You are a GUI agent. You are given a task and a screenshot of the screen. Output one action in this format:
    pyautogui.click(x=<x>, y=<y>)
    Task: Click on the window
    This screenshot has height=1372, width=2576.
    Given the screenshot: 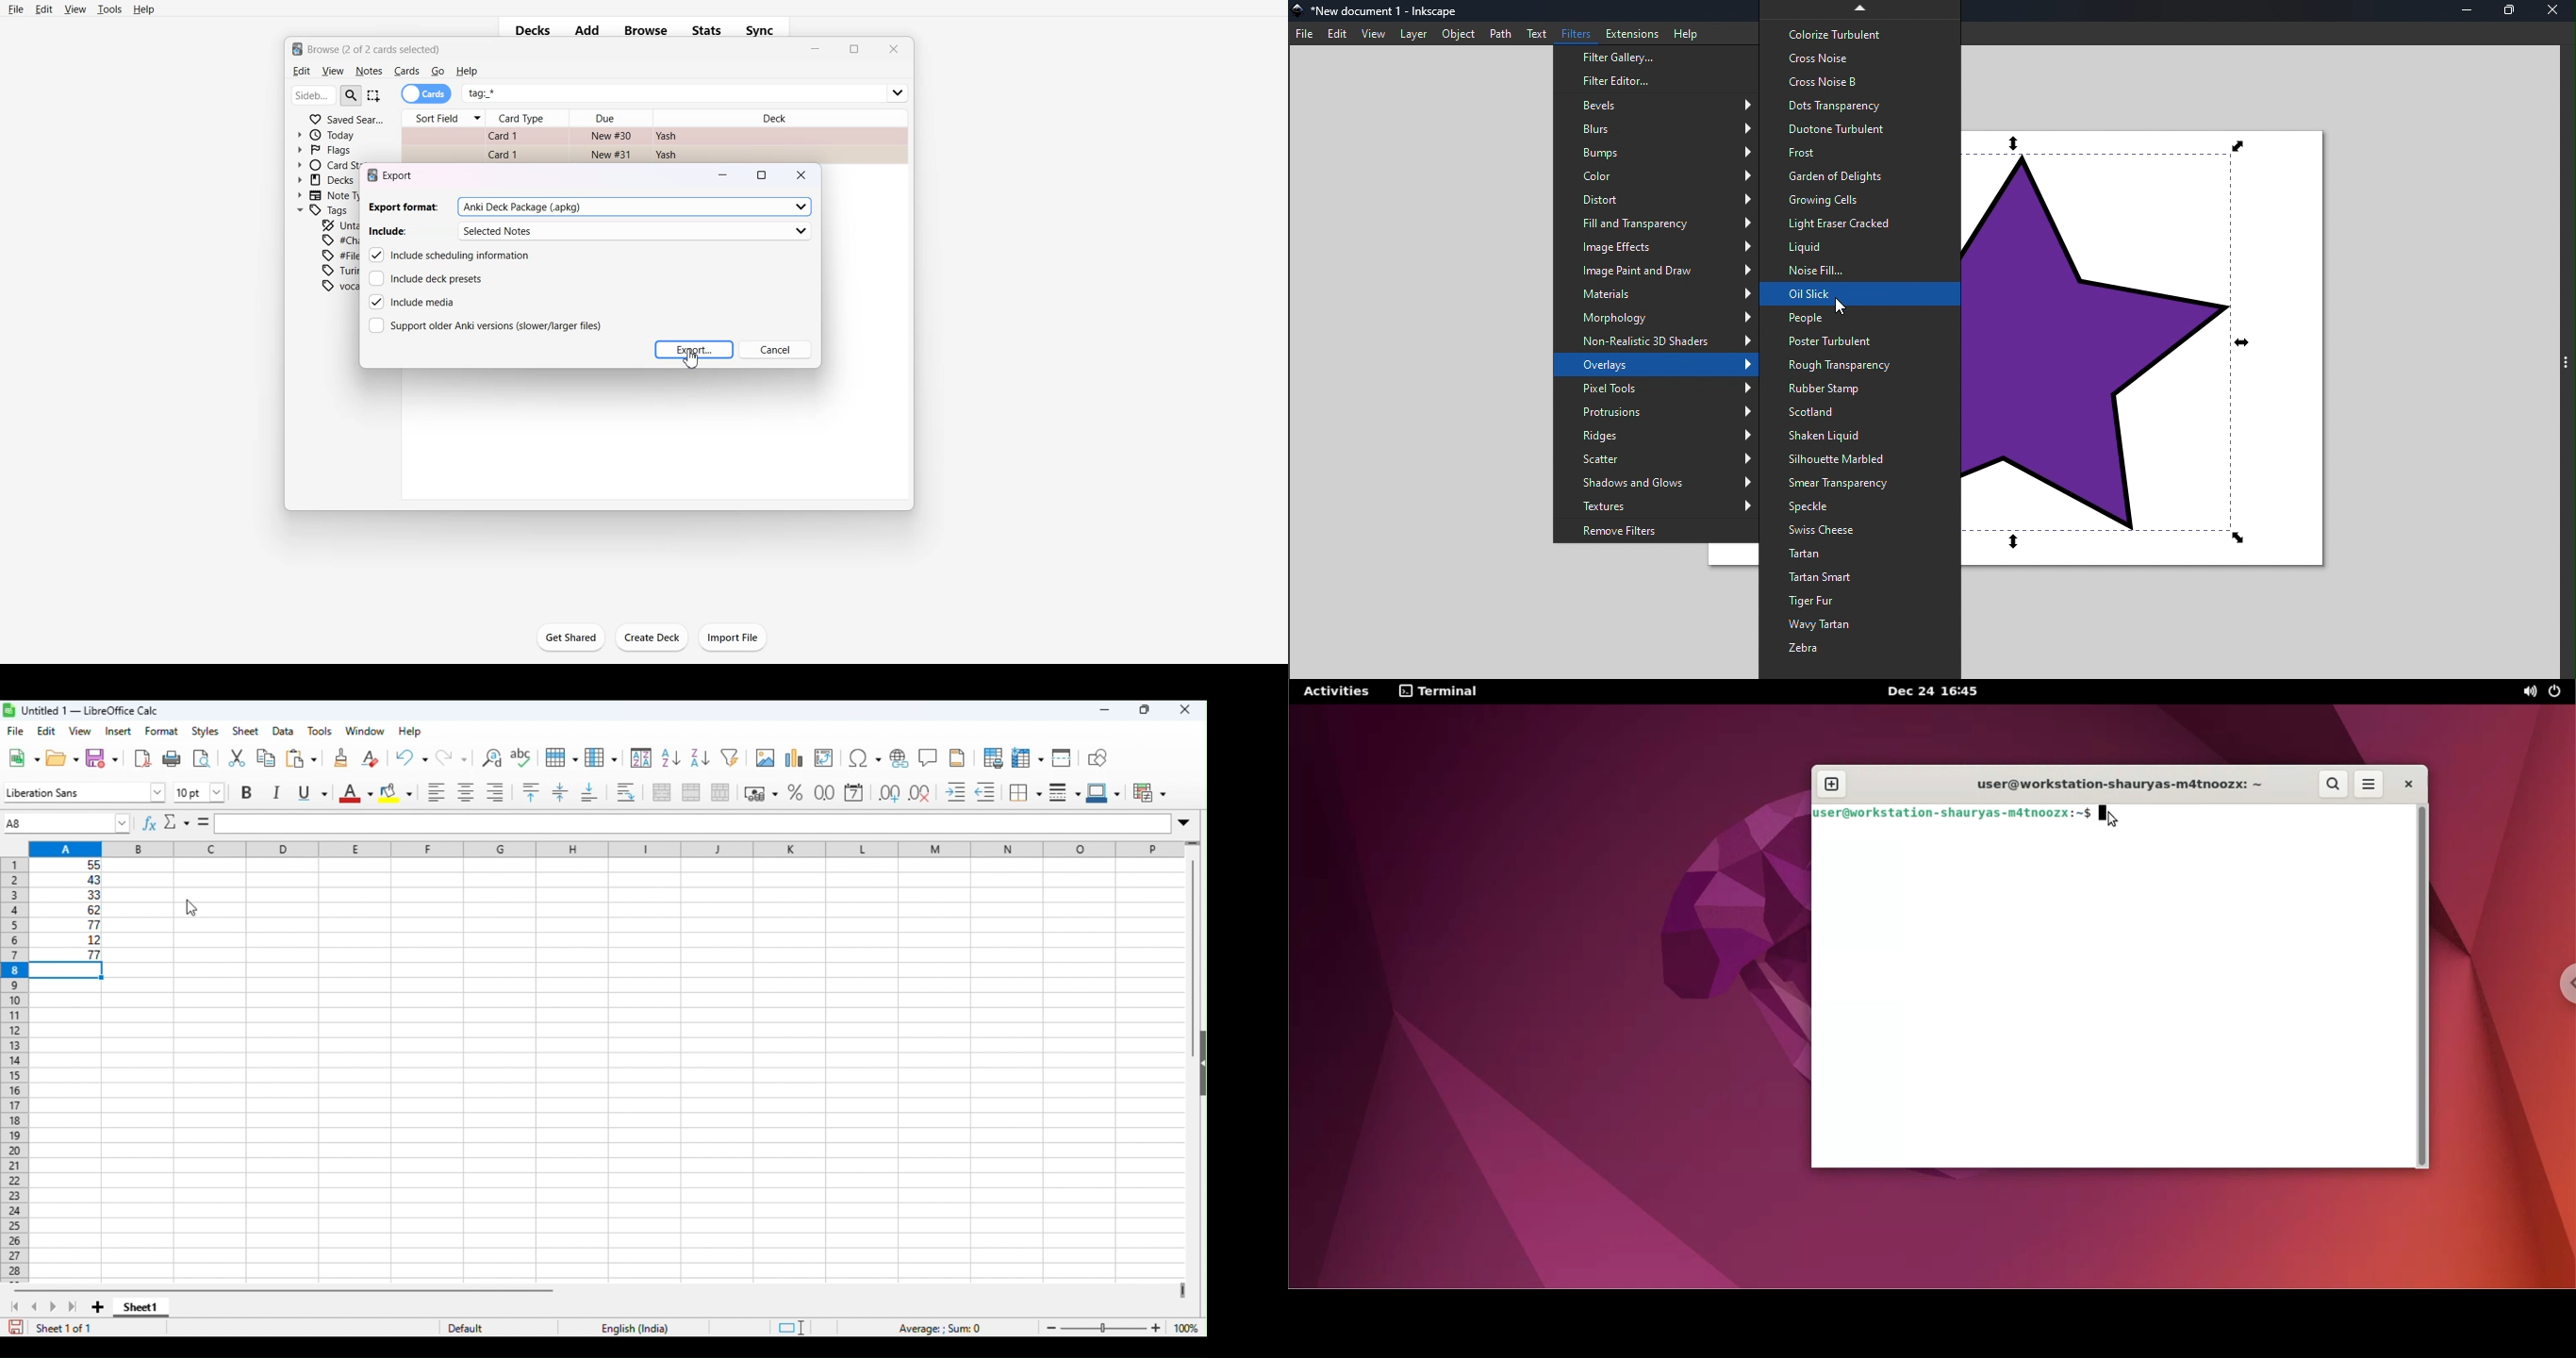 What is the action you would take?
    pyautogui.click(x=365, y=731)
    